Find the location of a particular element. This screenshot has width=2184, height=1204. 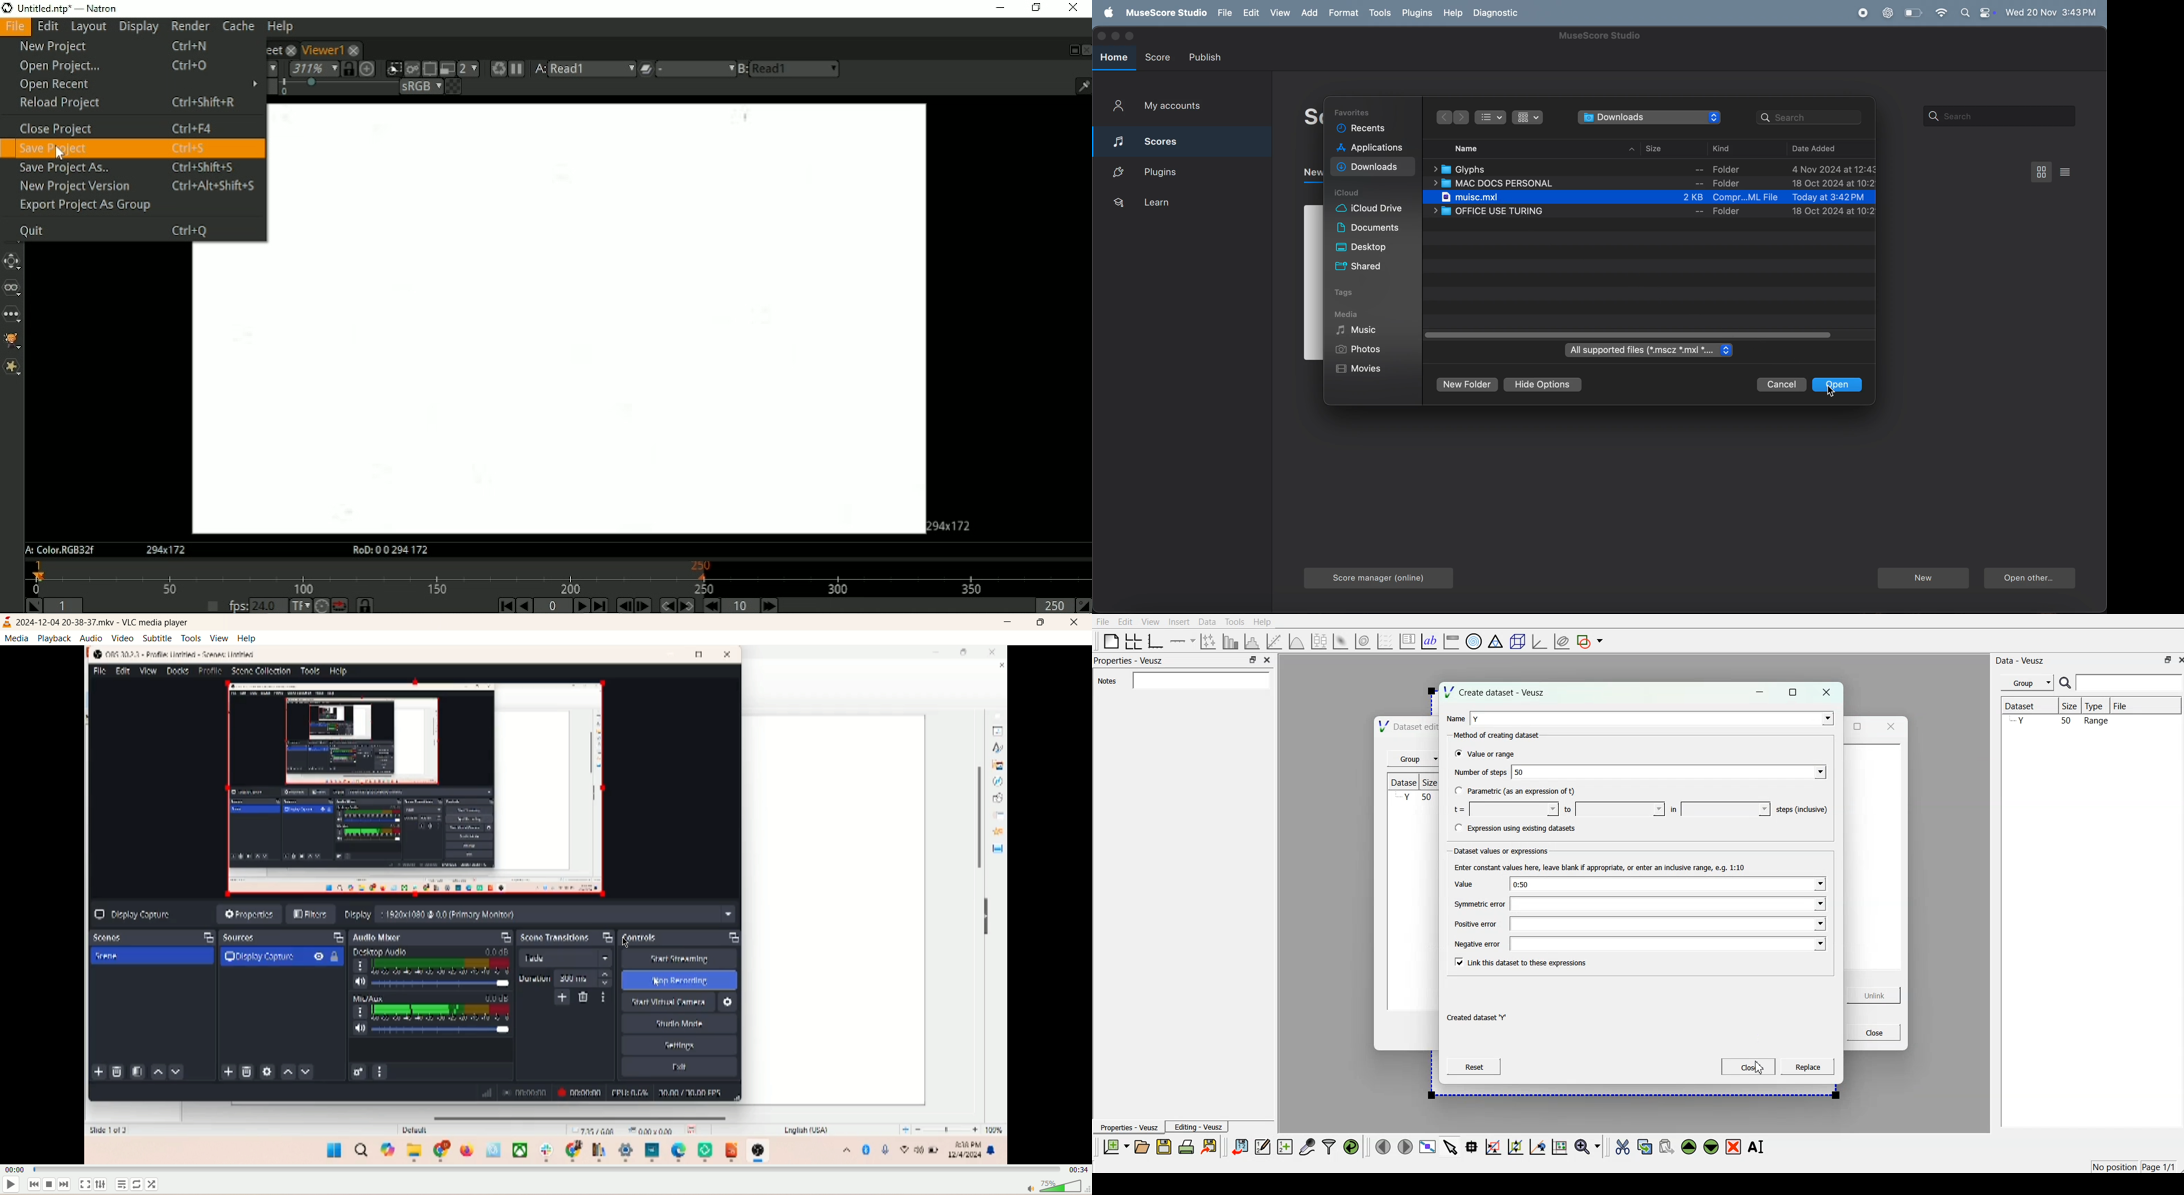

cut the selected widgets is located at coordinates (1624, 1147).